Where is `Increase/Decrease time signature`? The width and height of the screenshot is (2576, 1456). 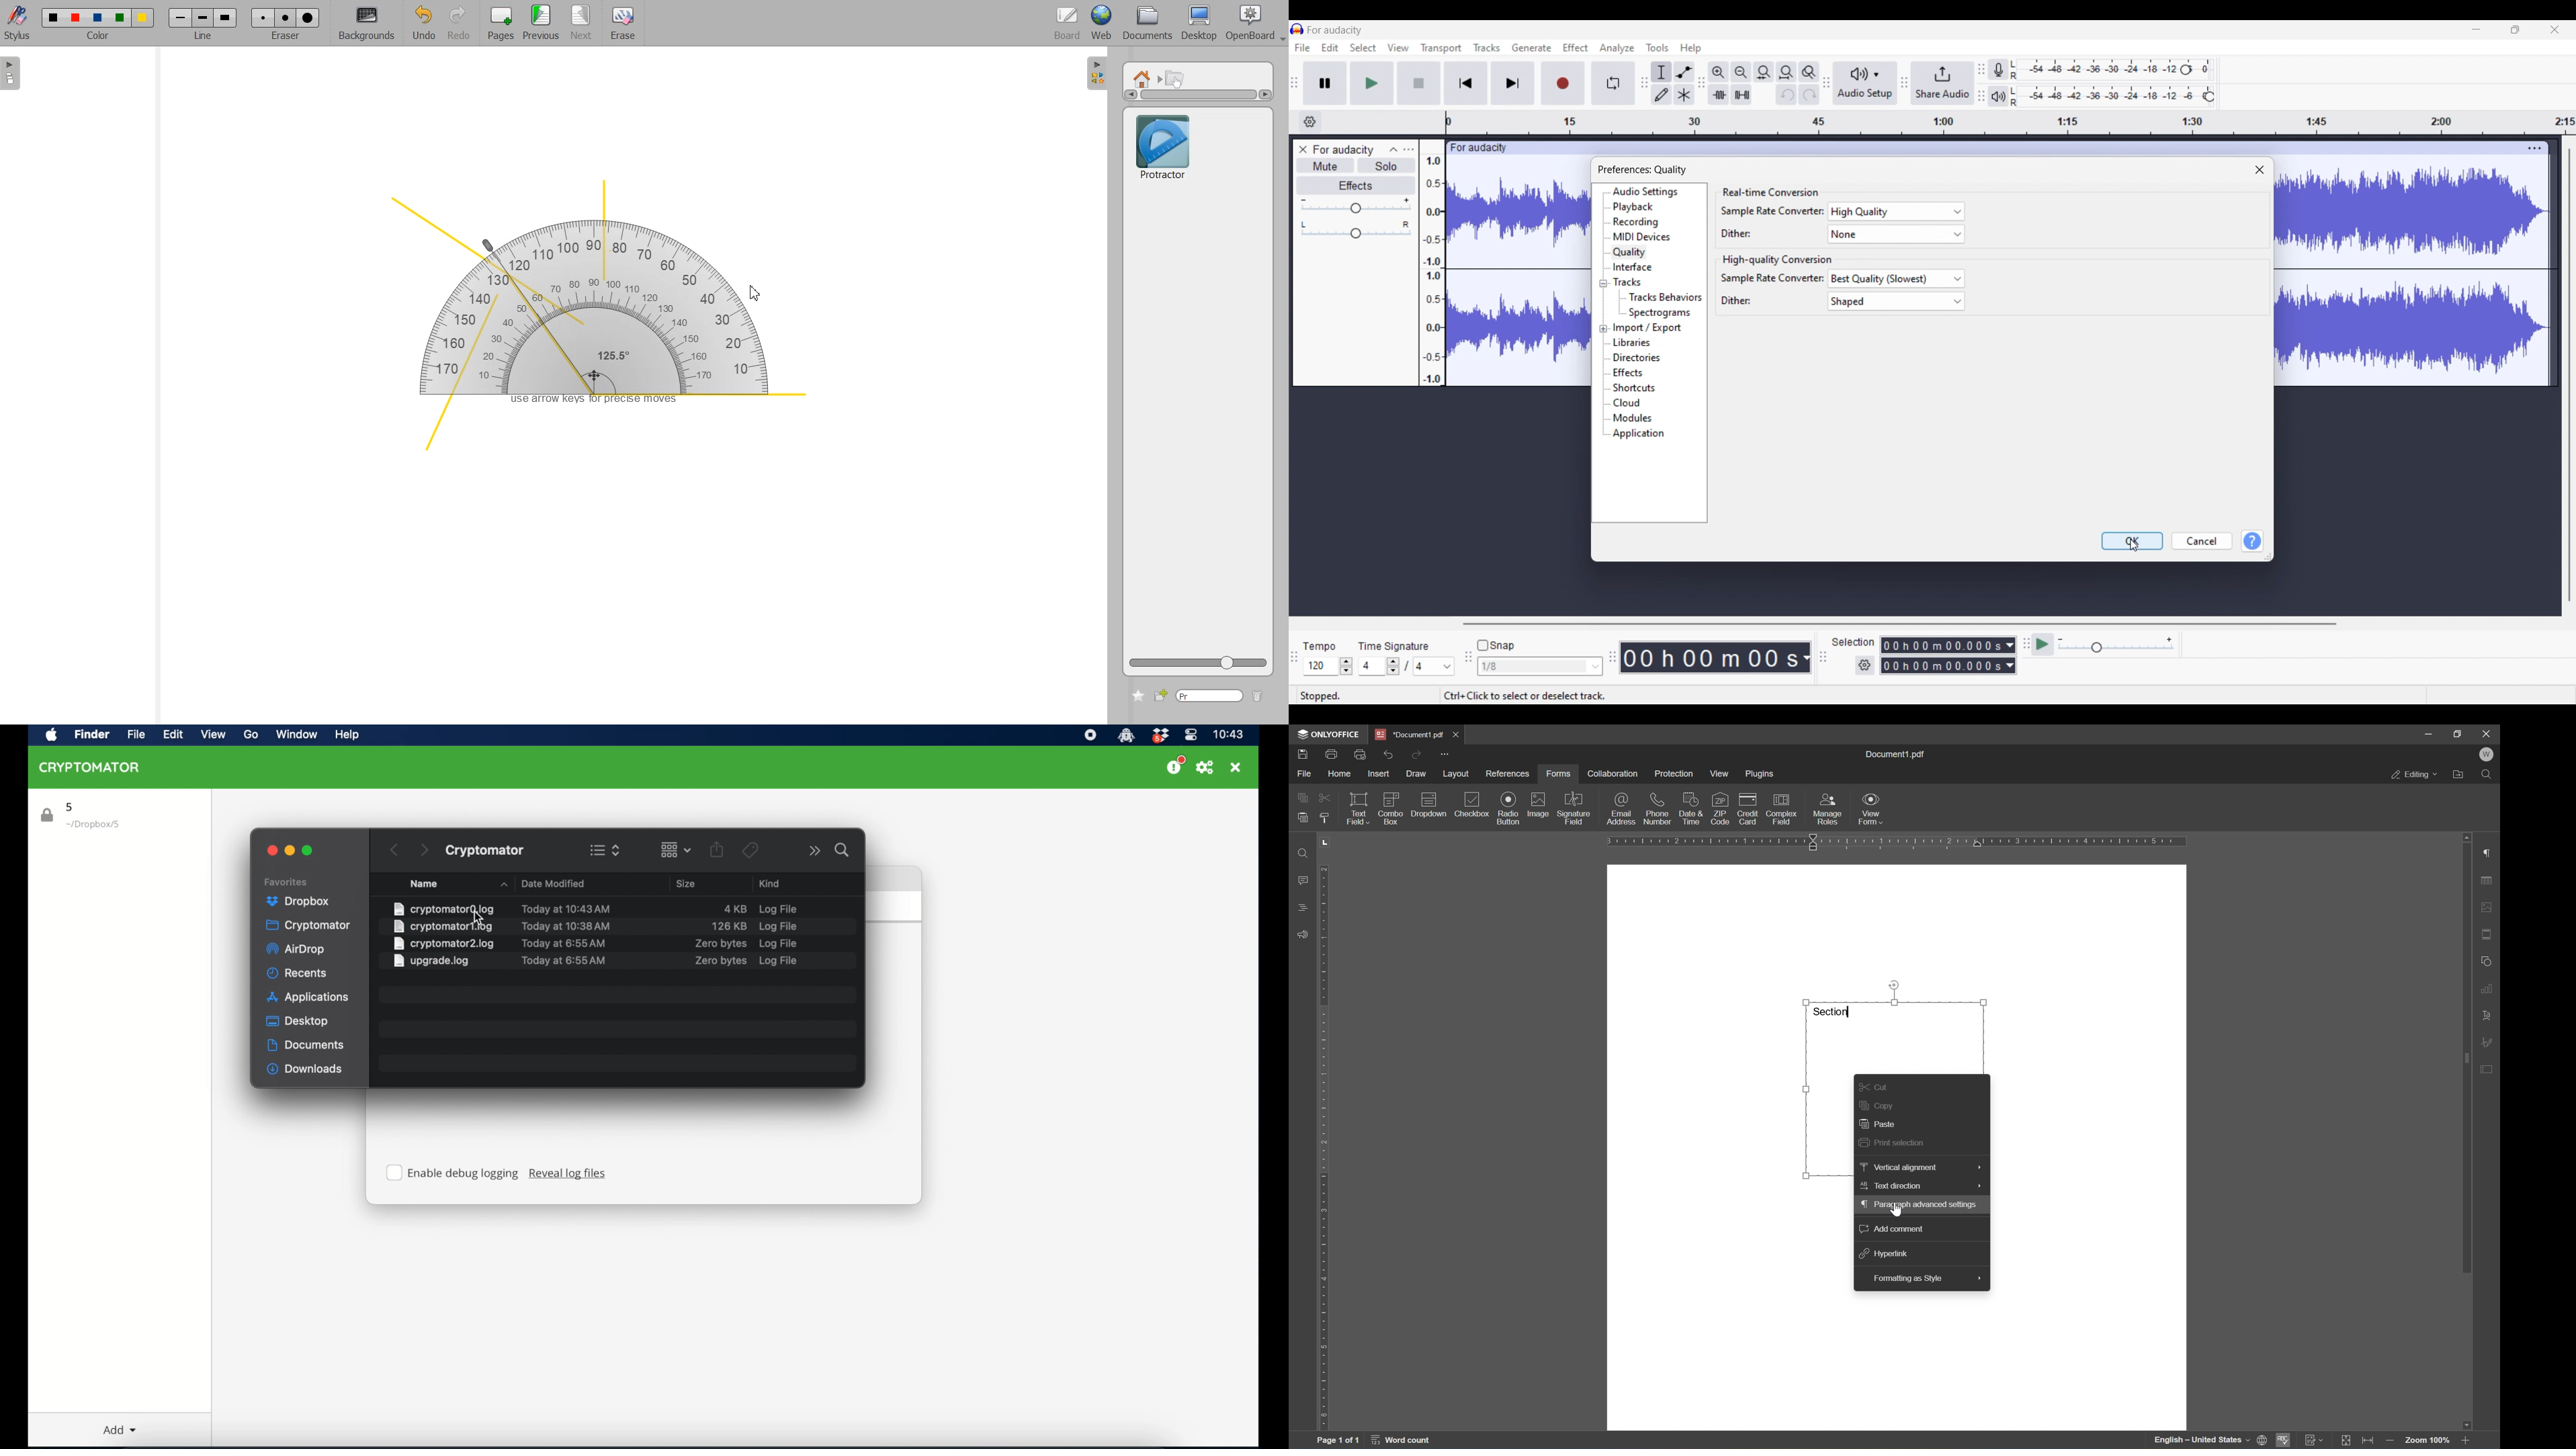
Increase/Decrease time signature is located at coordinates (1393, 666).